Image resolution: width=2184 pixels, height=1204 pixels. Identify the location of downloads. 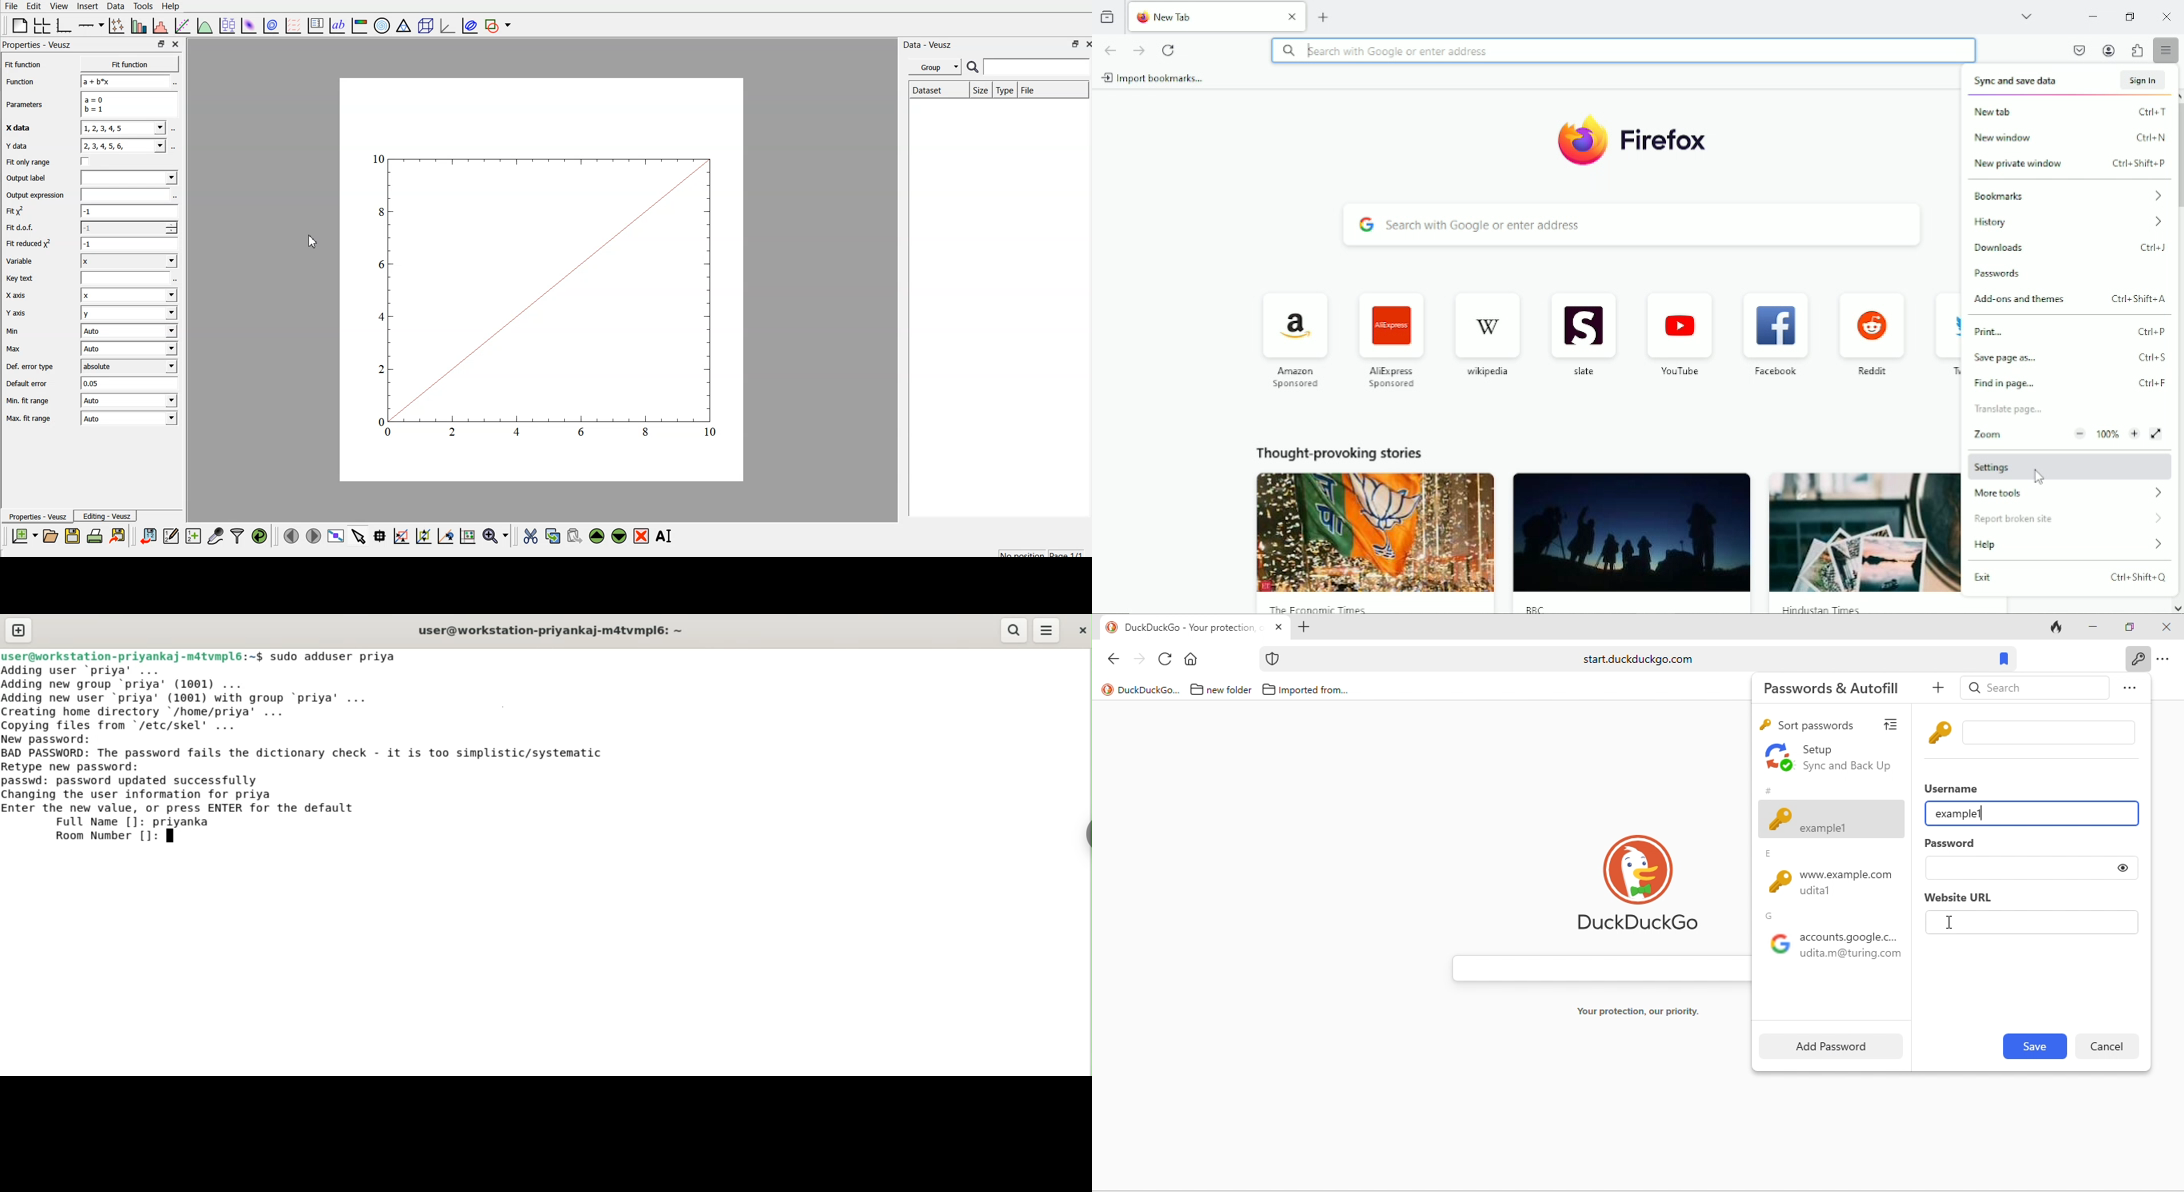
(2069, 247).